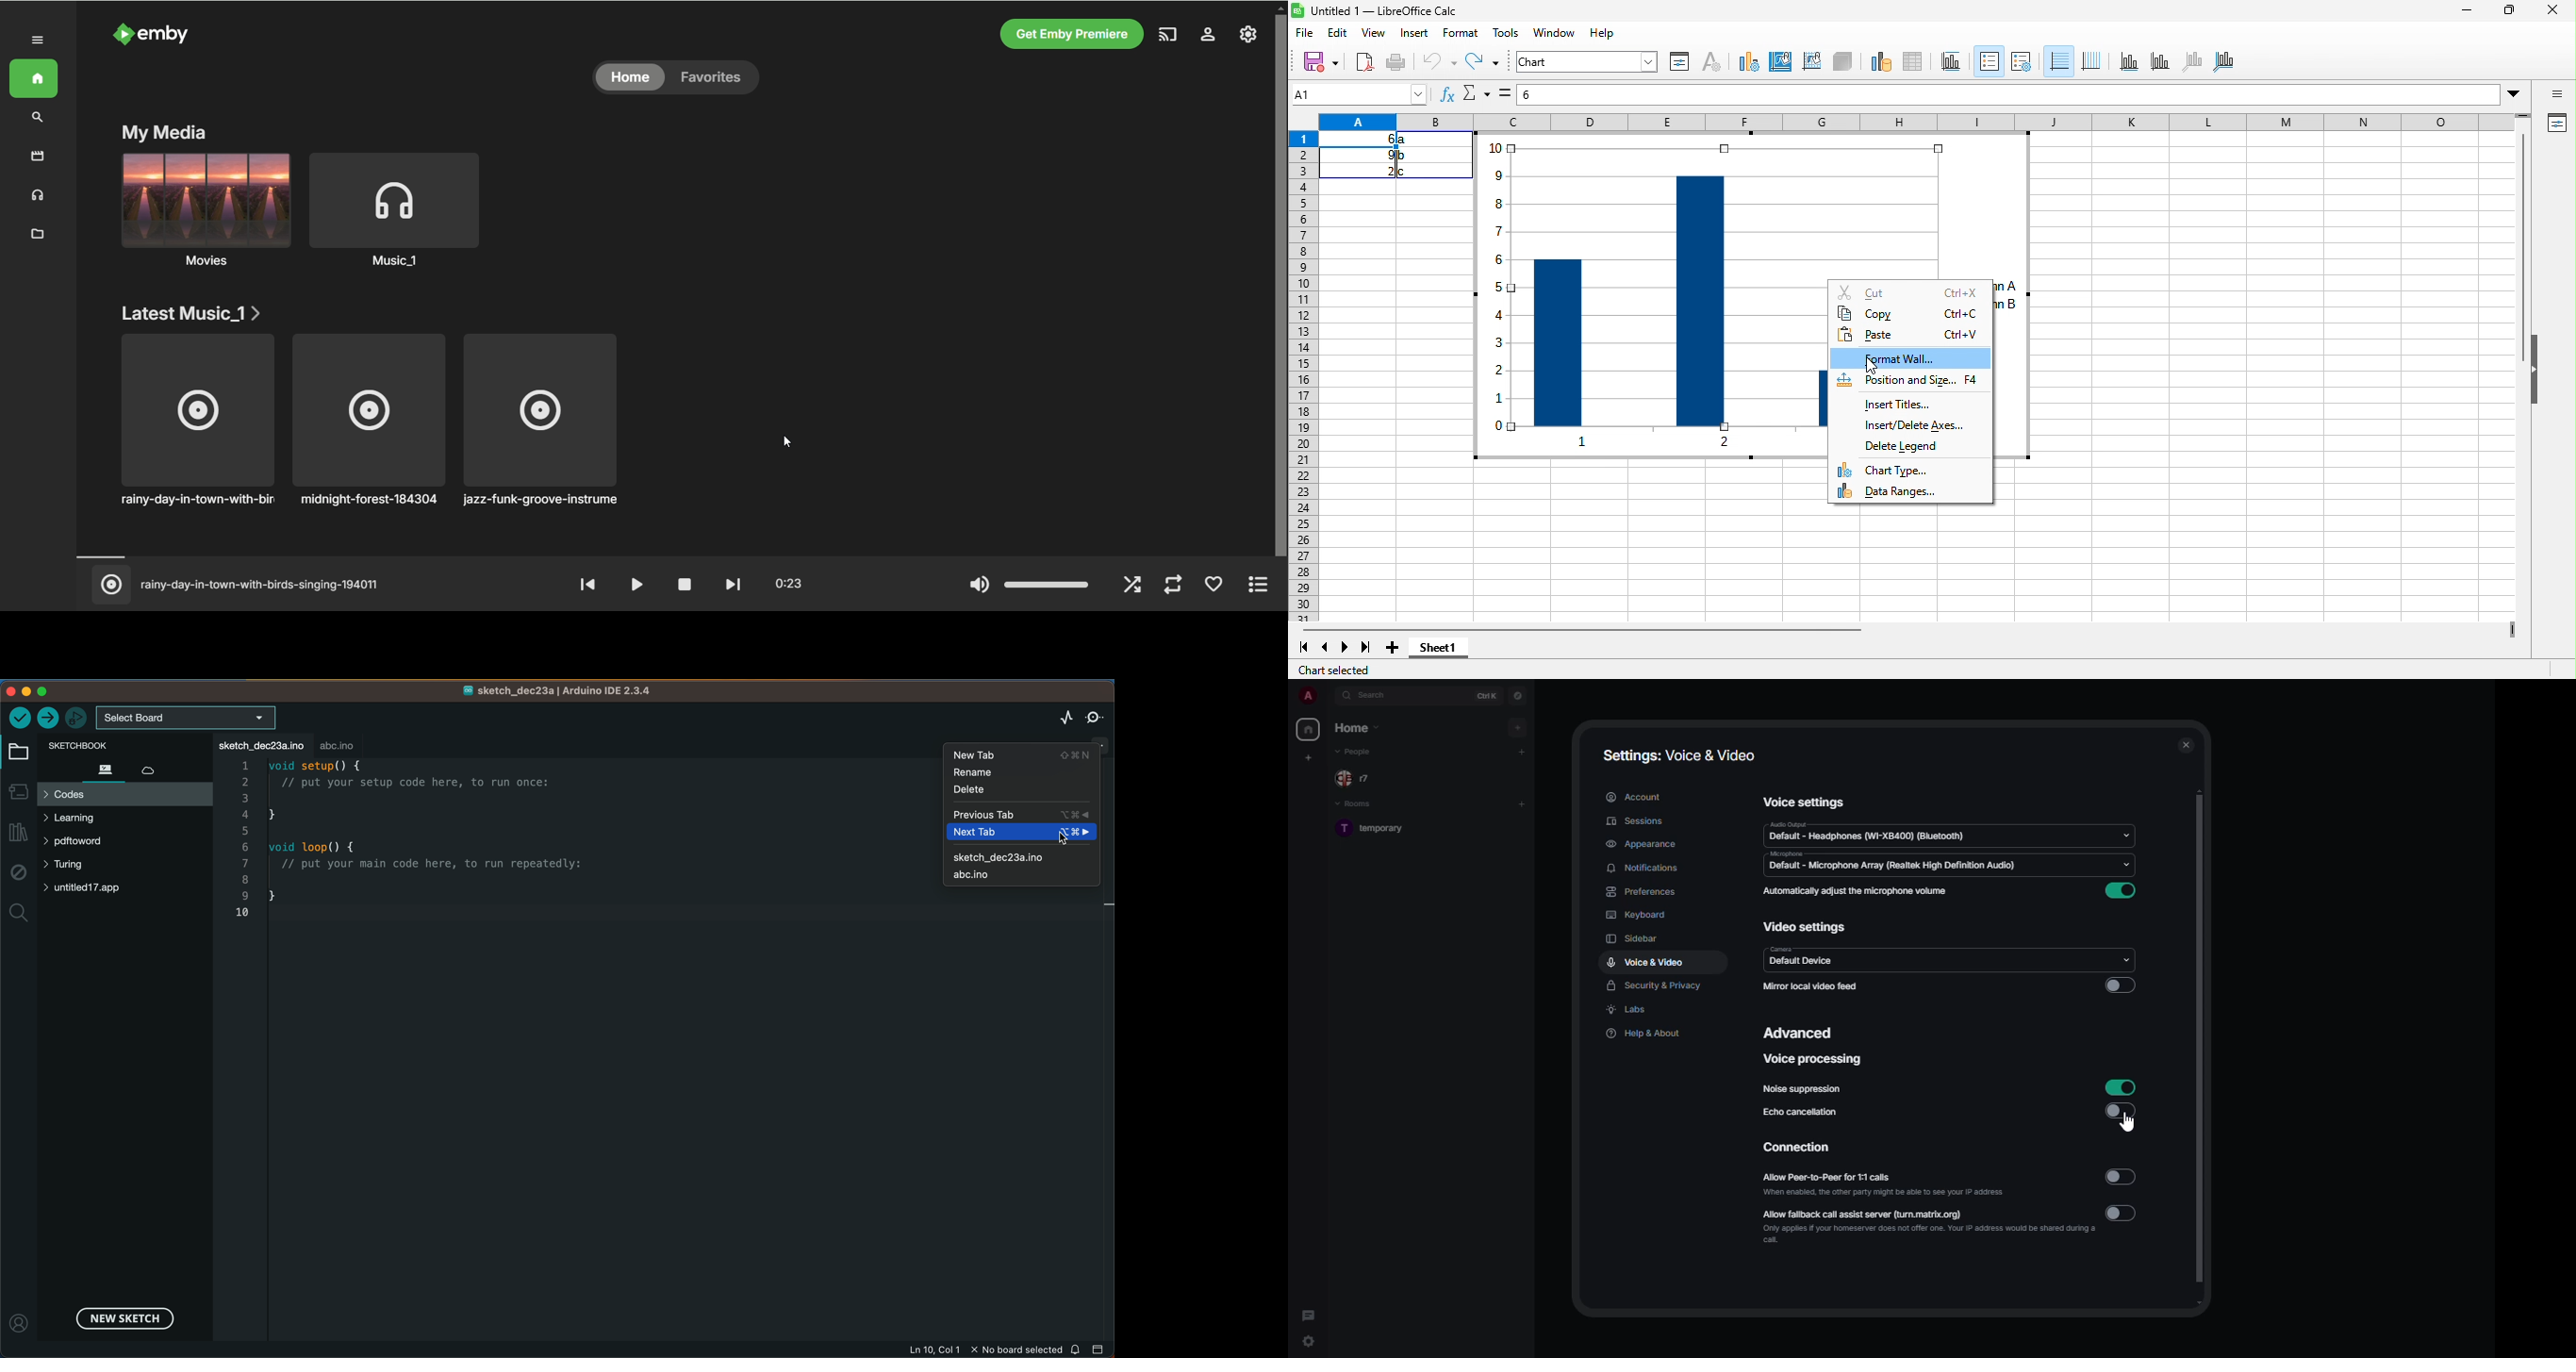 Image resolution: width=2576 pixels, height=1372 pixels. I want to click on notification, so click(1075, 1349).